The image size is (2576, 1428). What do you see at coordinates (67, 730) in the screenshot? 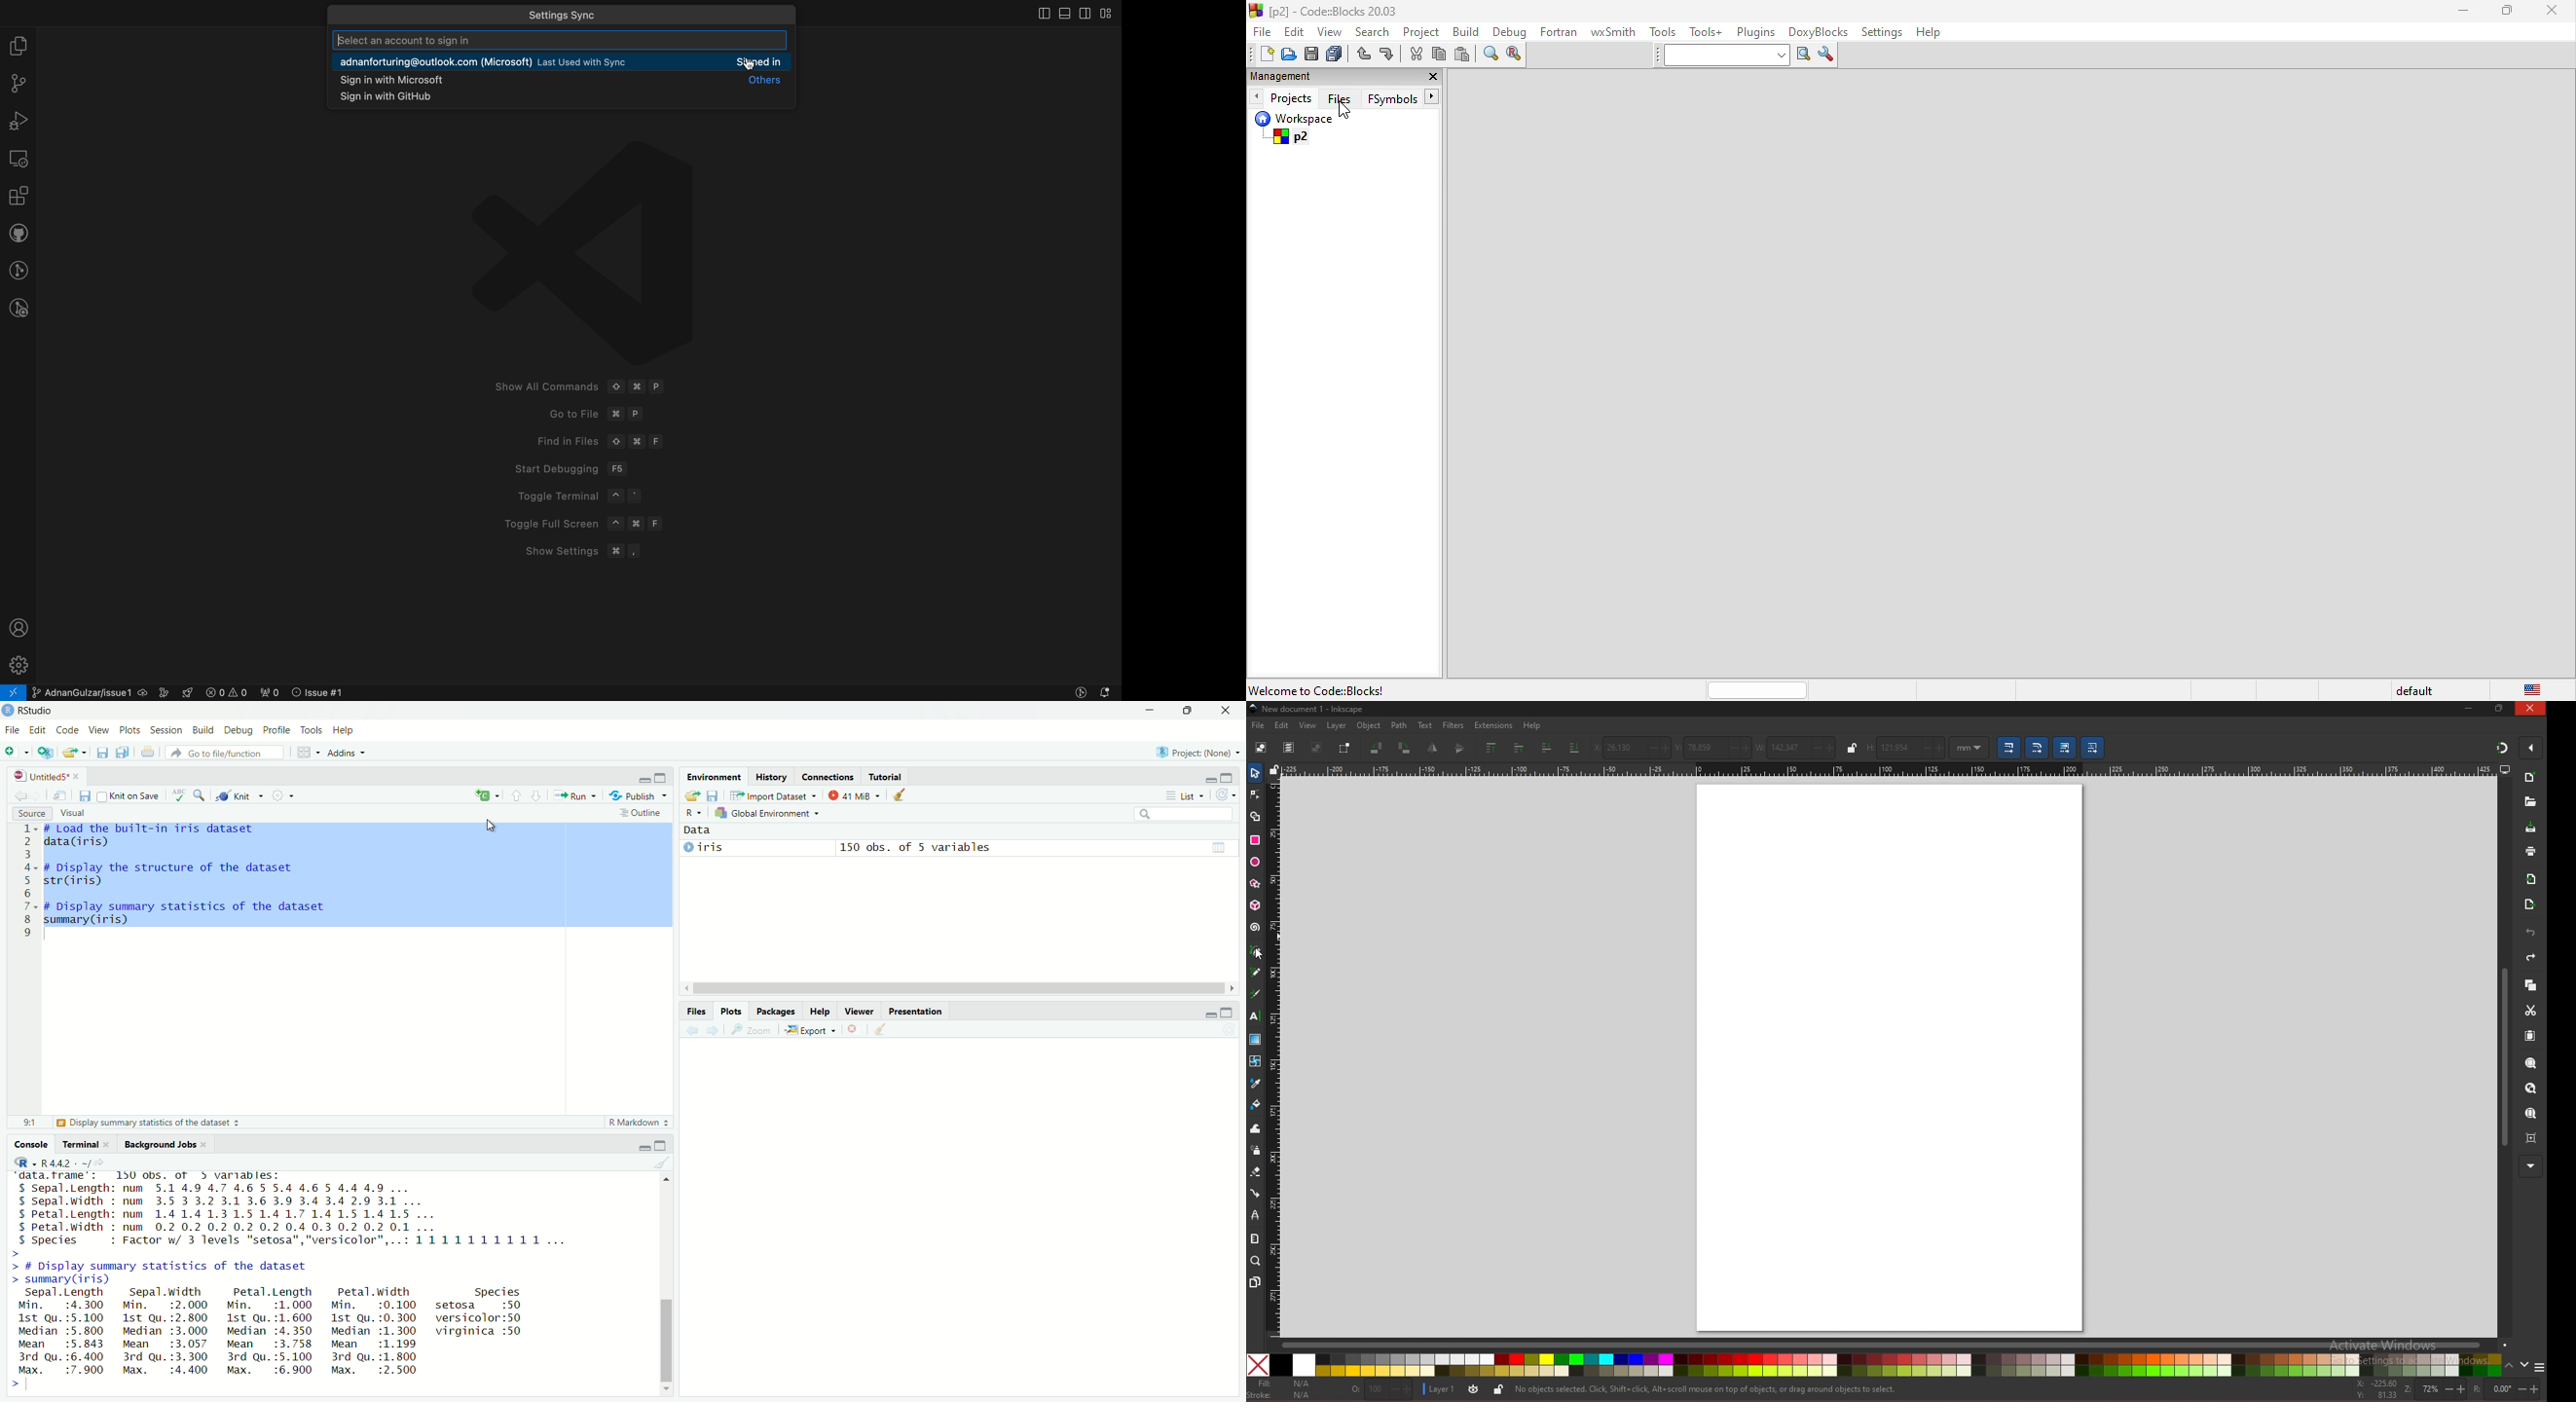
I see `Code` at bounding box center [67, 730].